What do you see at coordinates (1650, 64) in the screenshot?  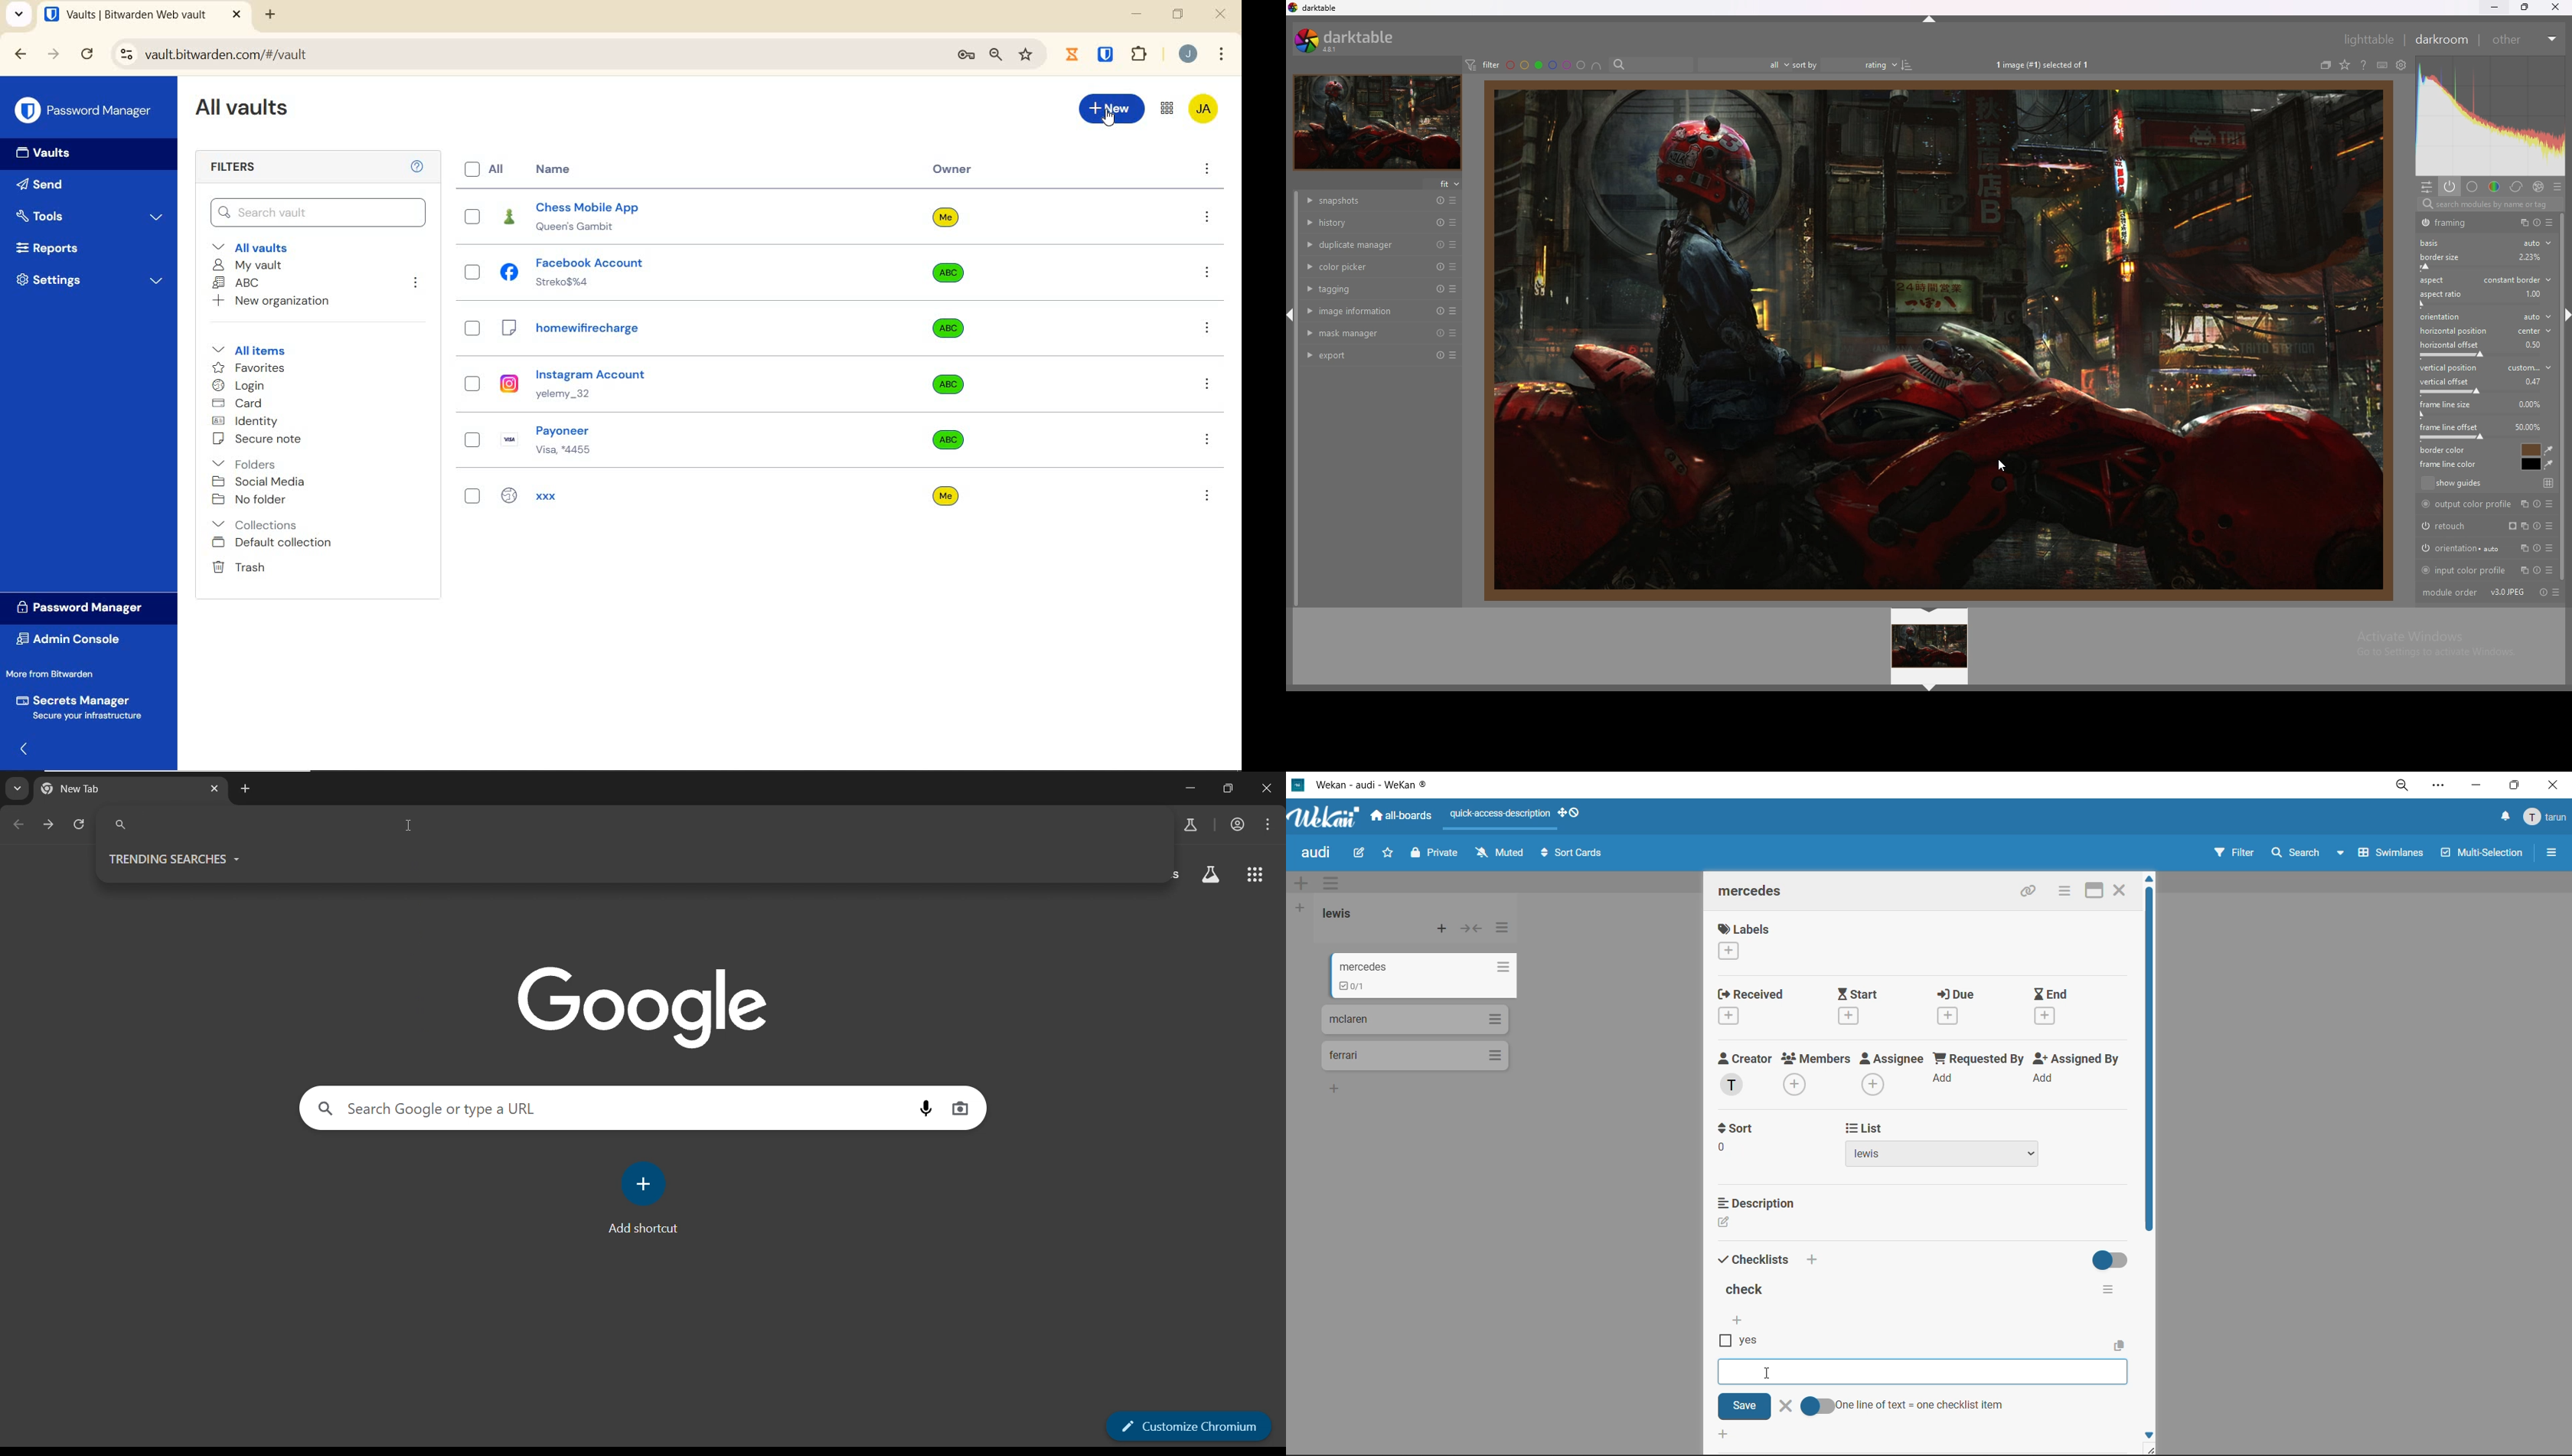 I see `search bar` at bounding box center [1650, 64].